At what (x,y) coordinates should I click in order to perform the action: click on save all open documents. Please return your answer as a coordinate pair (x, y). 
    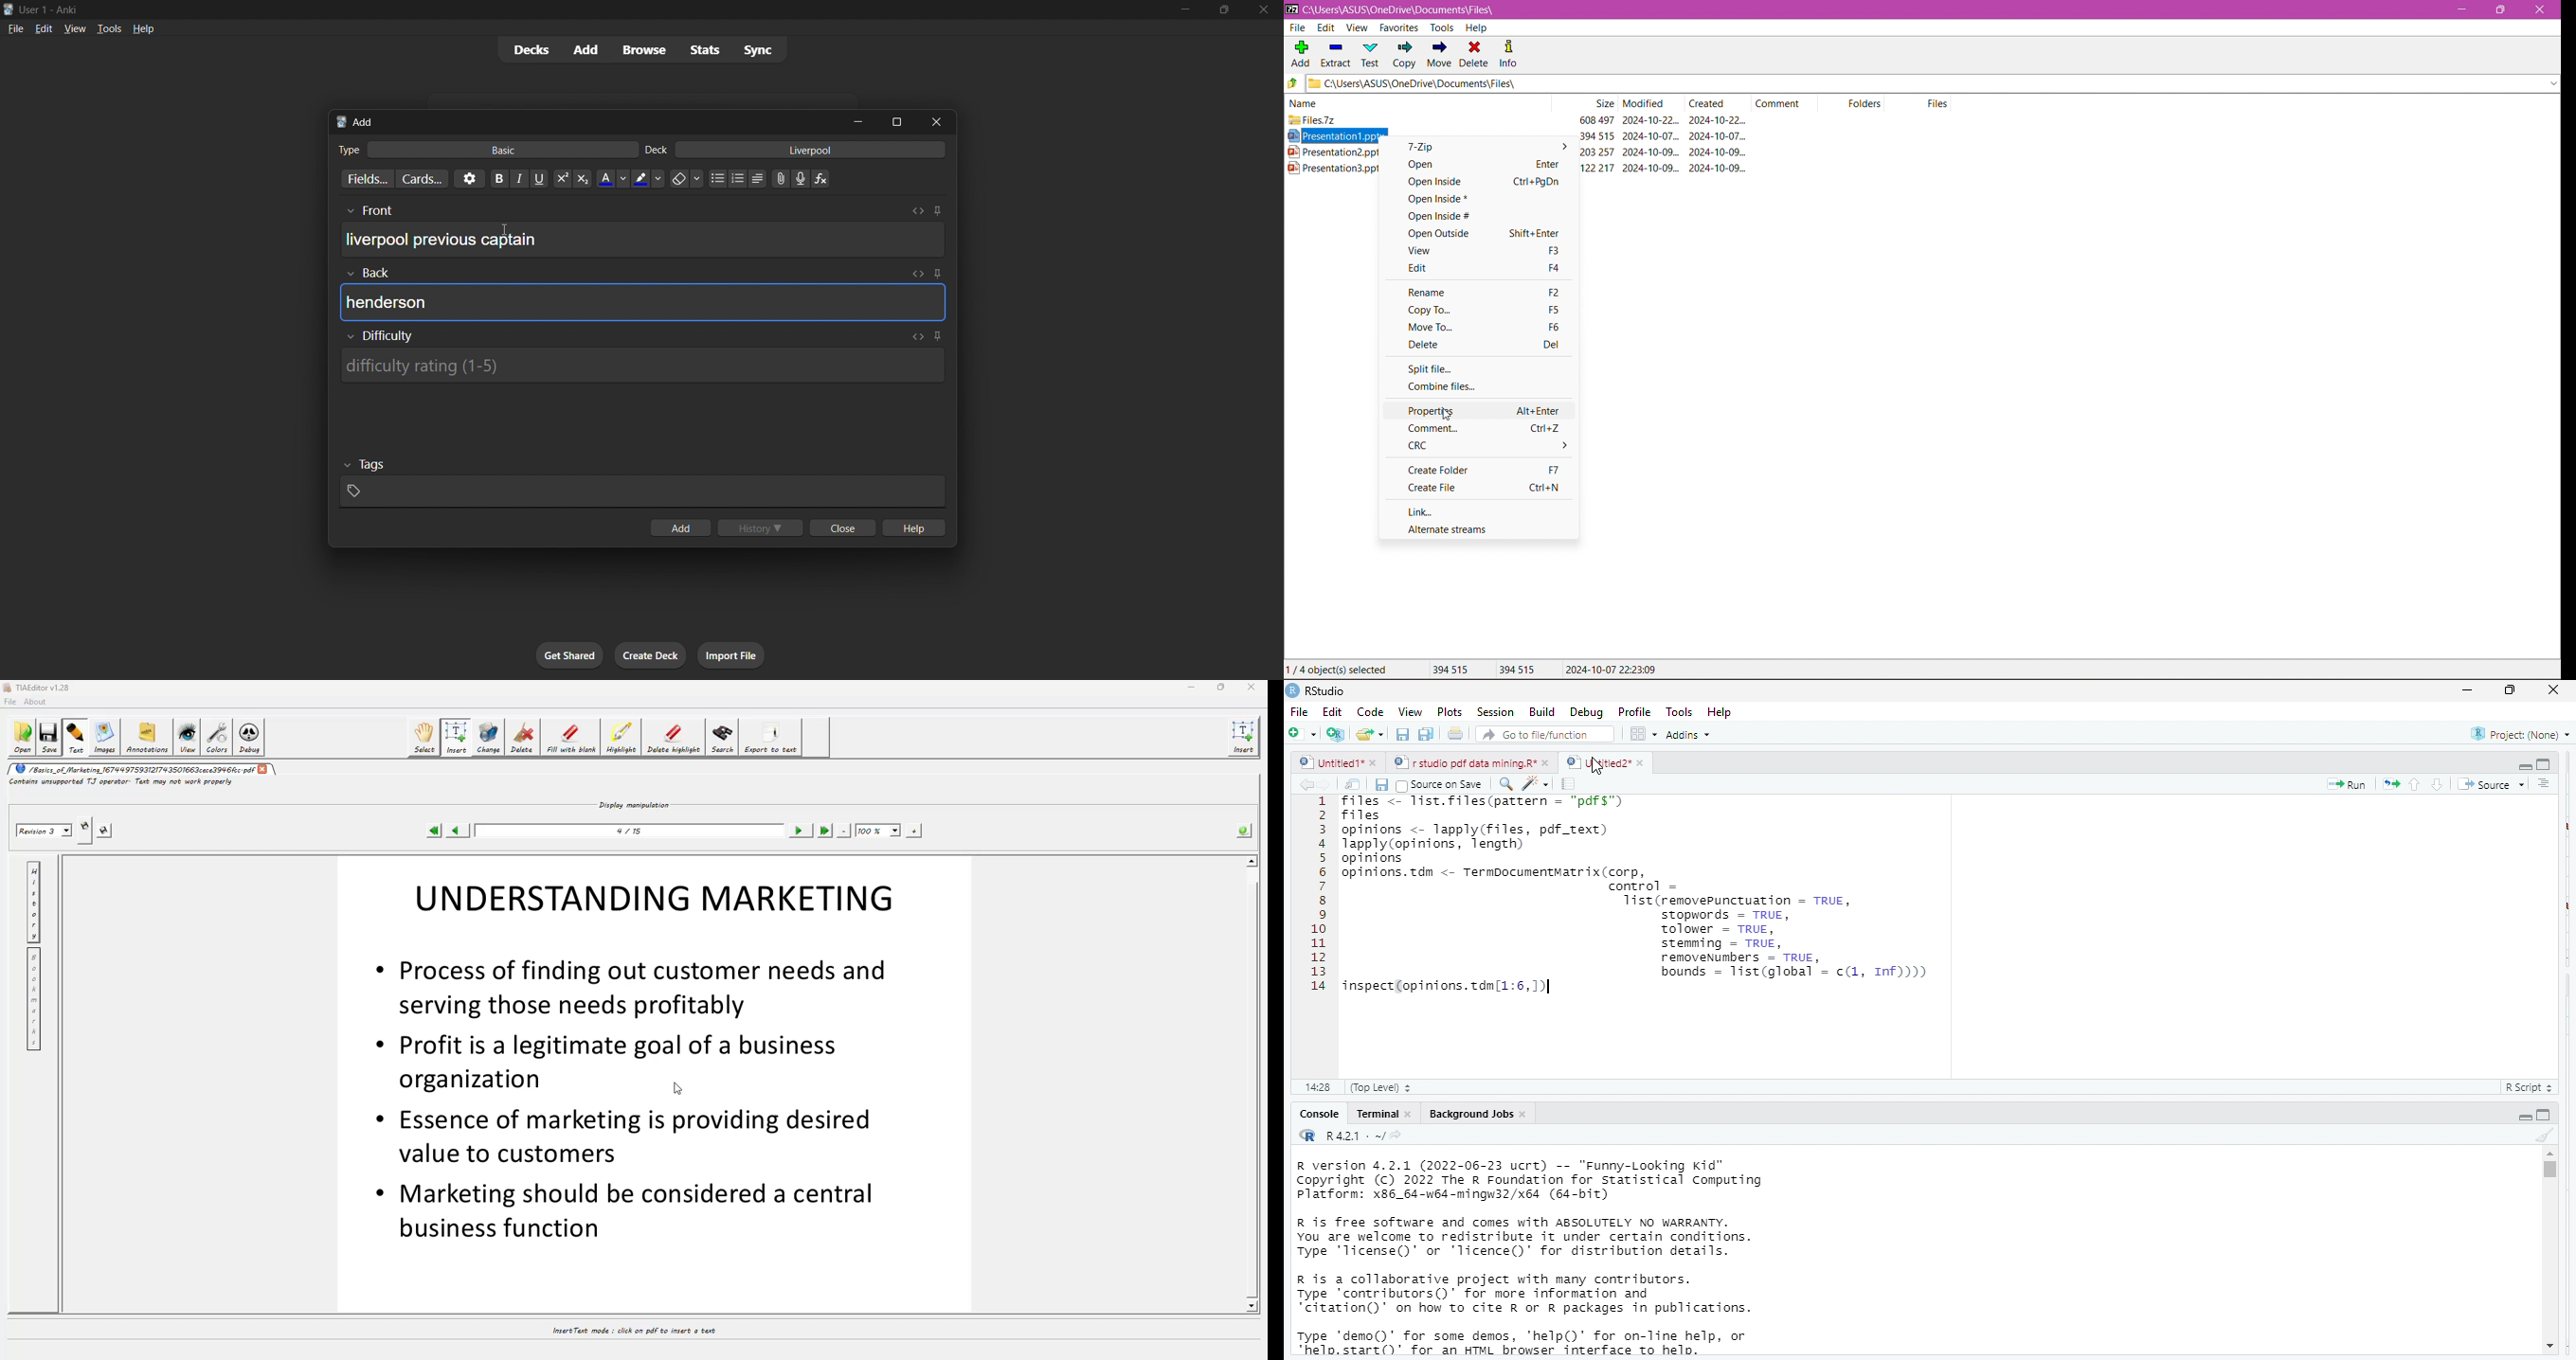
    Looking at the image, I should click on (1427, 735).